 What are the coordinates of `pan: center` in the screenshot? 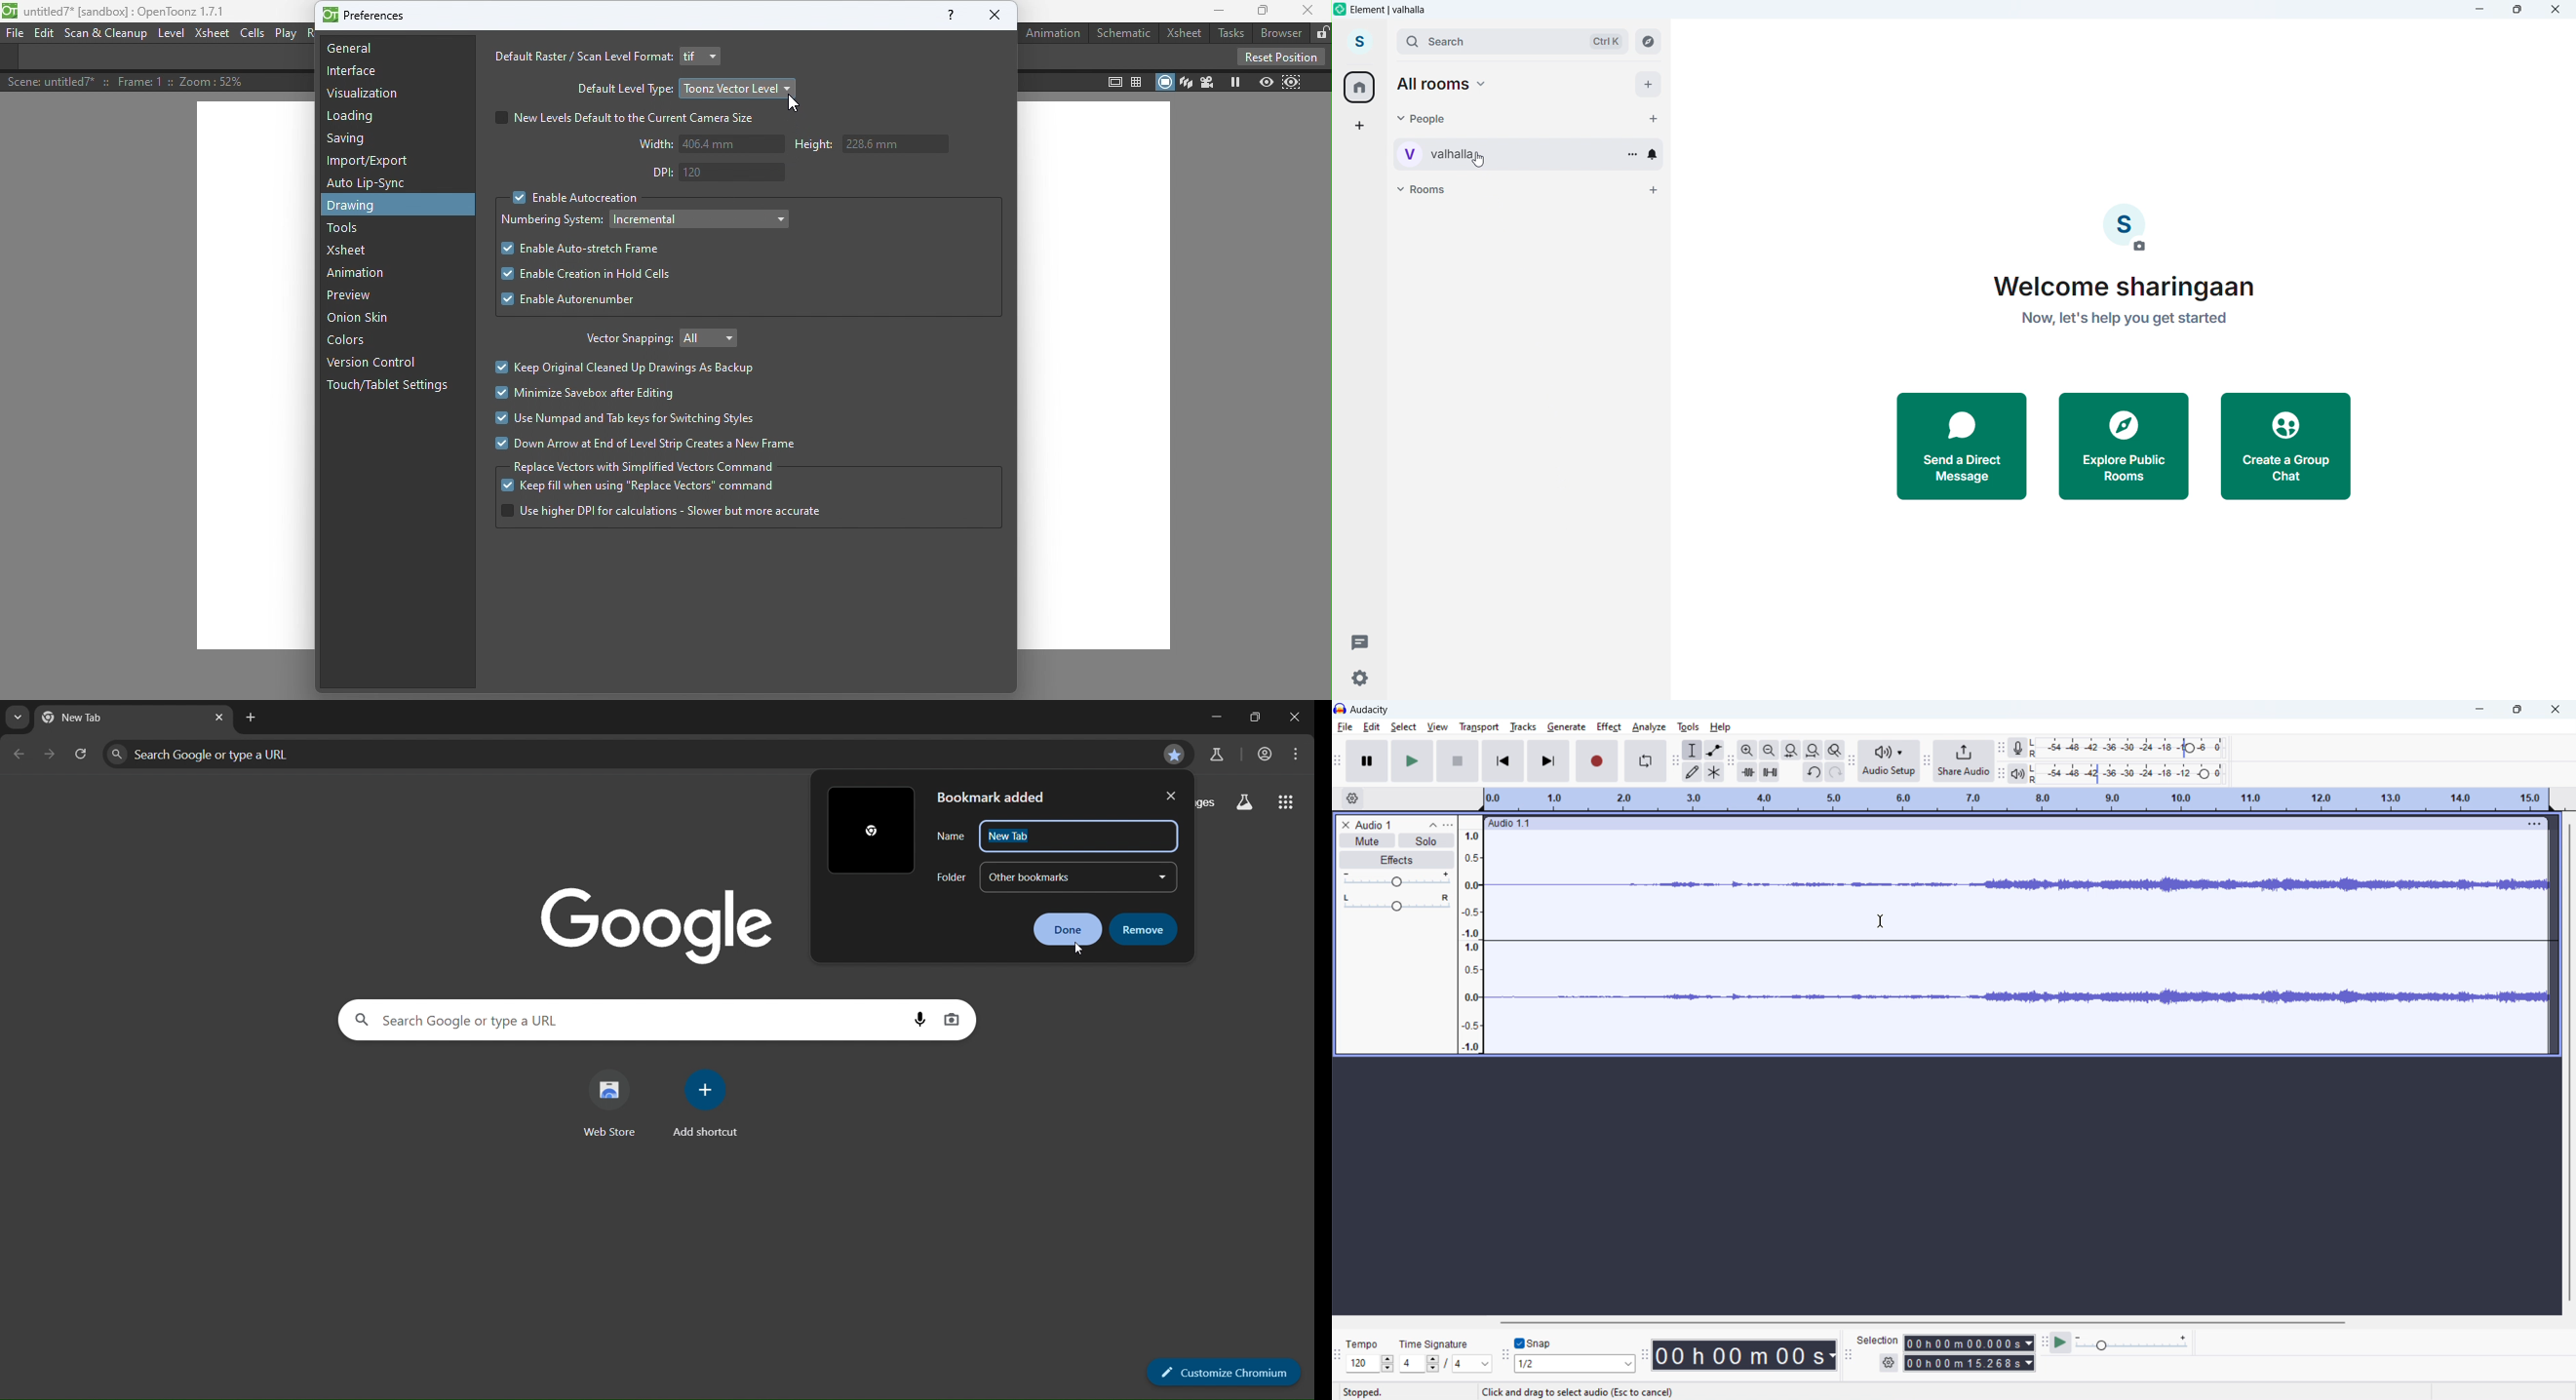 It's located at (1397, 902).